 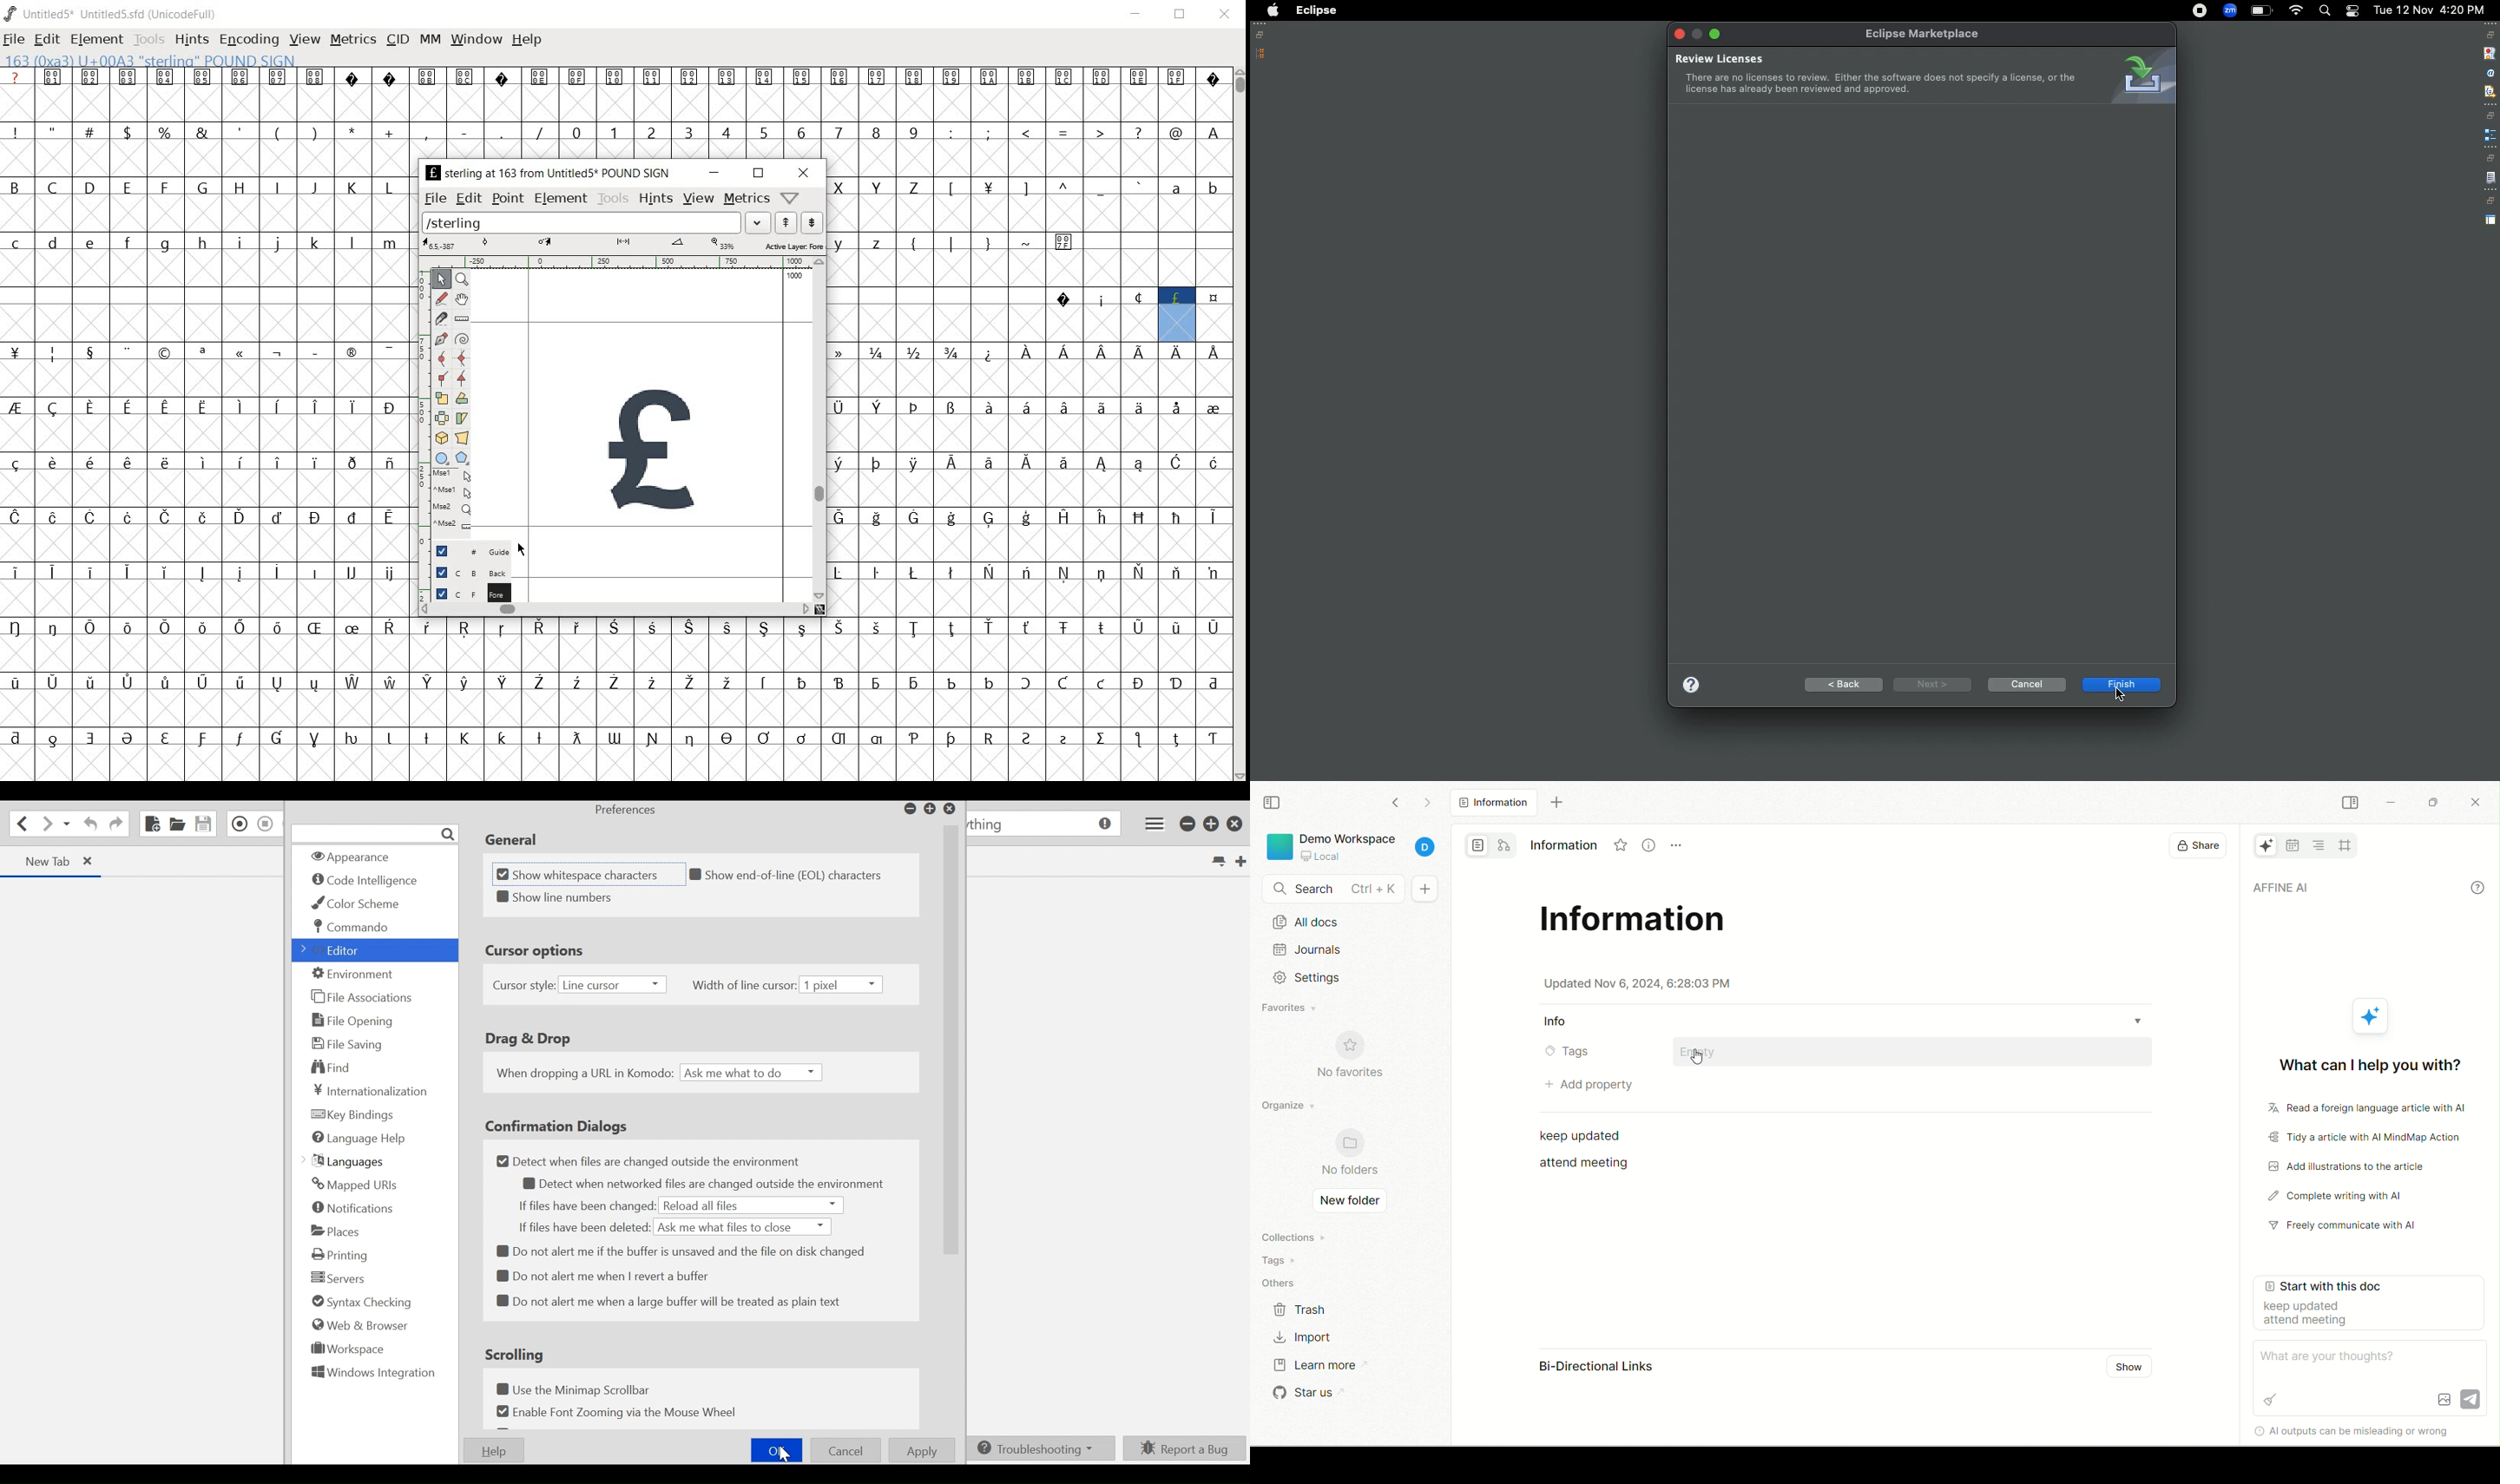 I want to click on close, so click(x=1226, y=15).